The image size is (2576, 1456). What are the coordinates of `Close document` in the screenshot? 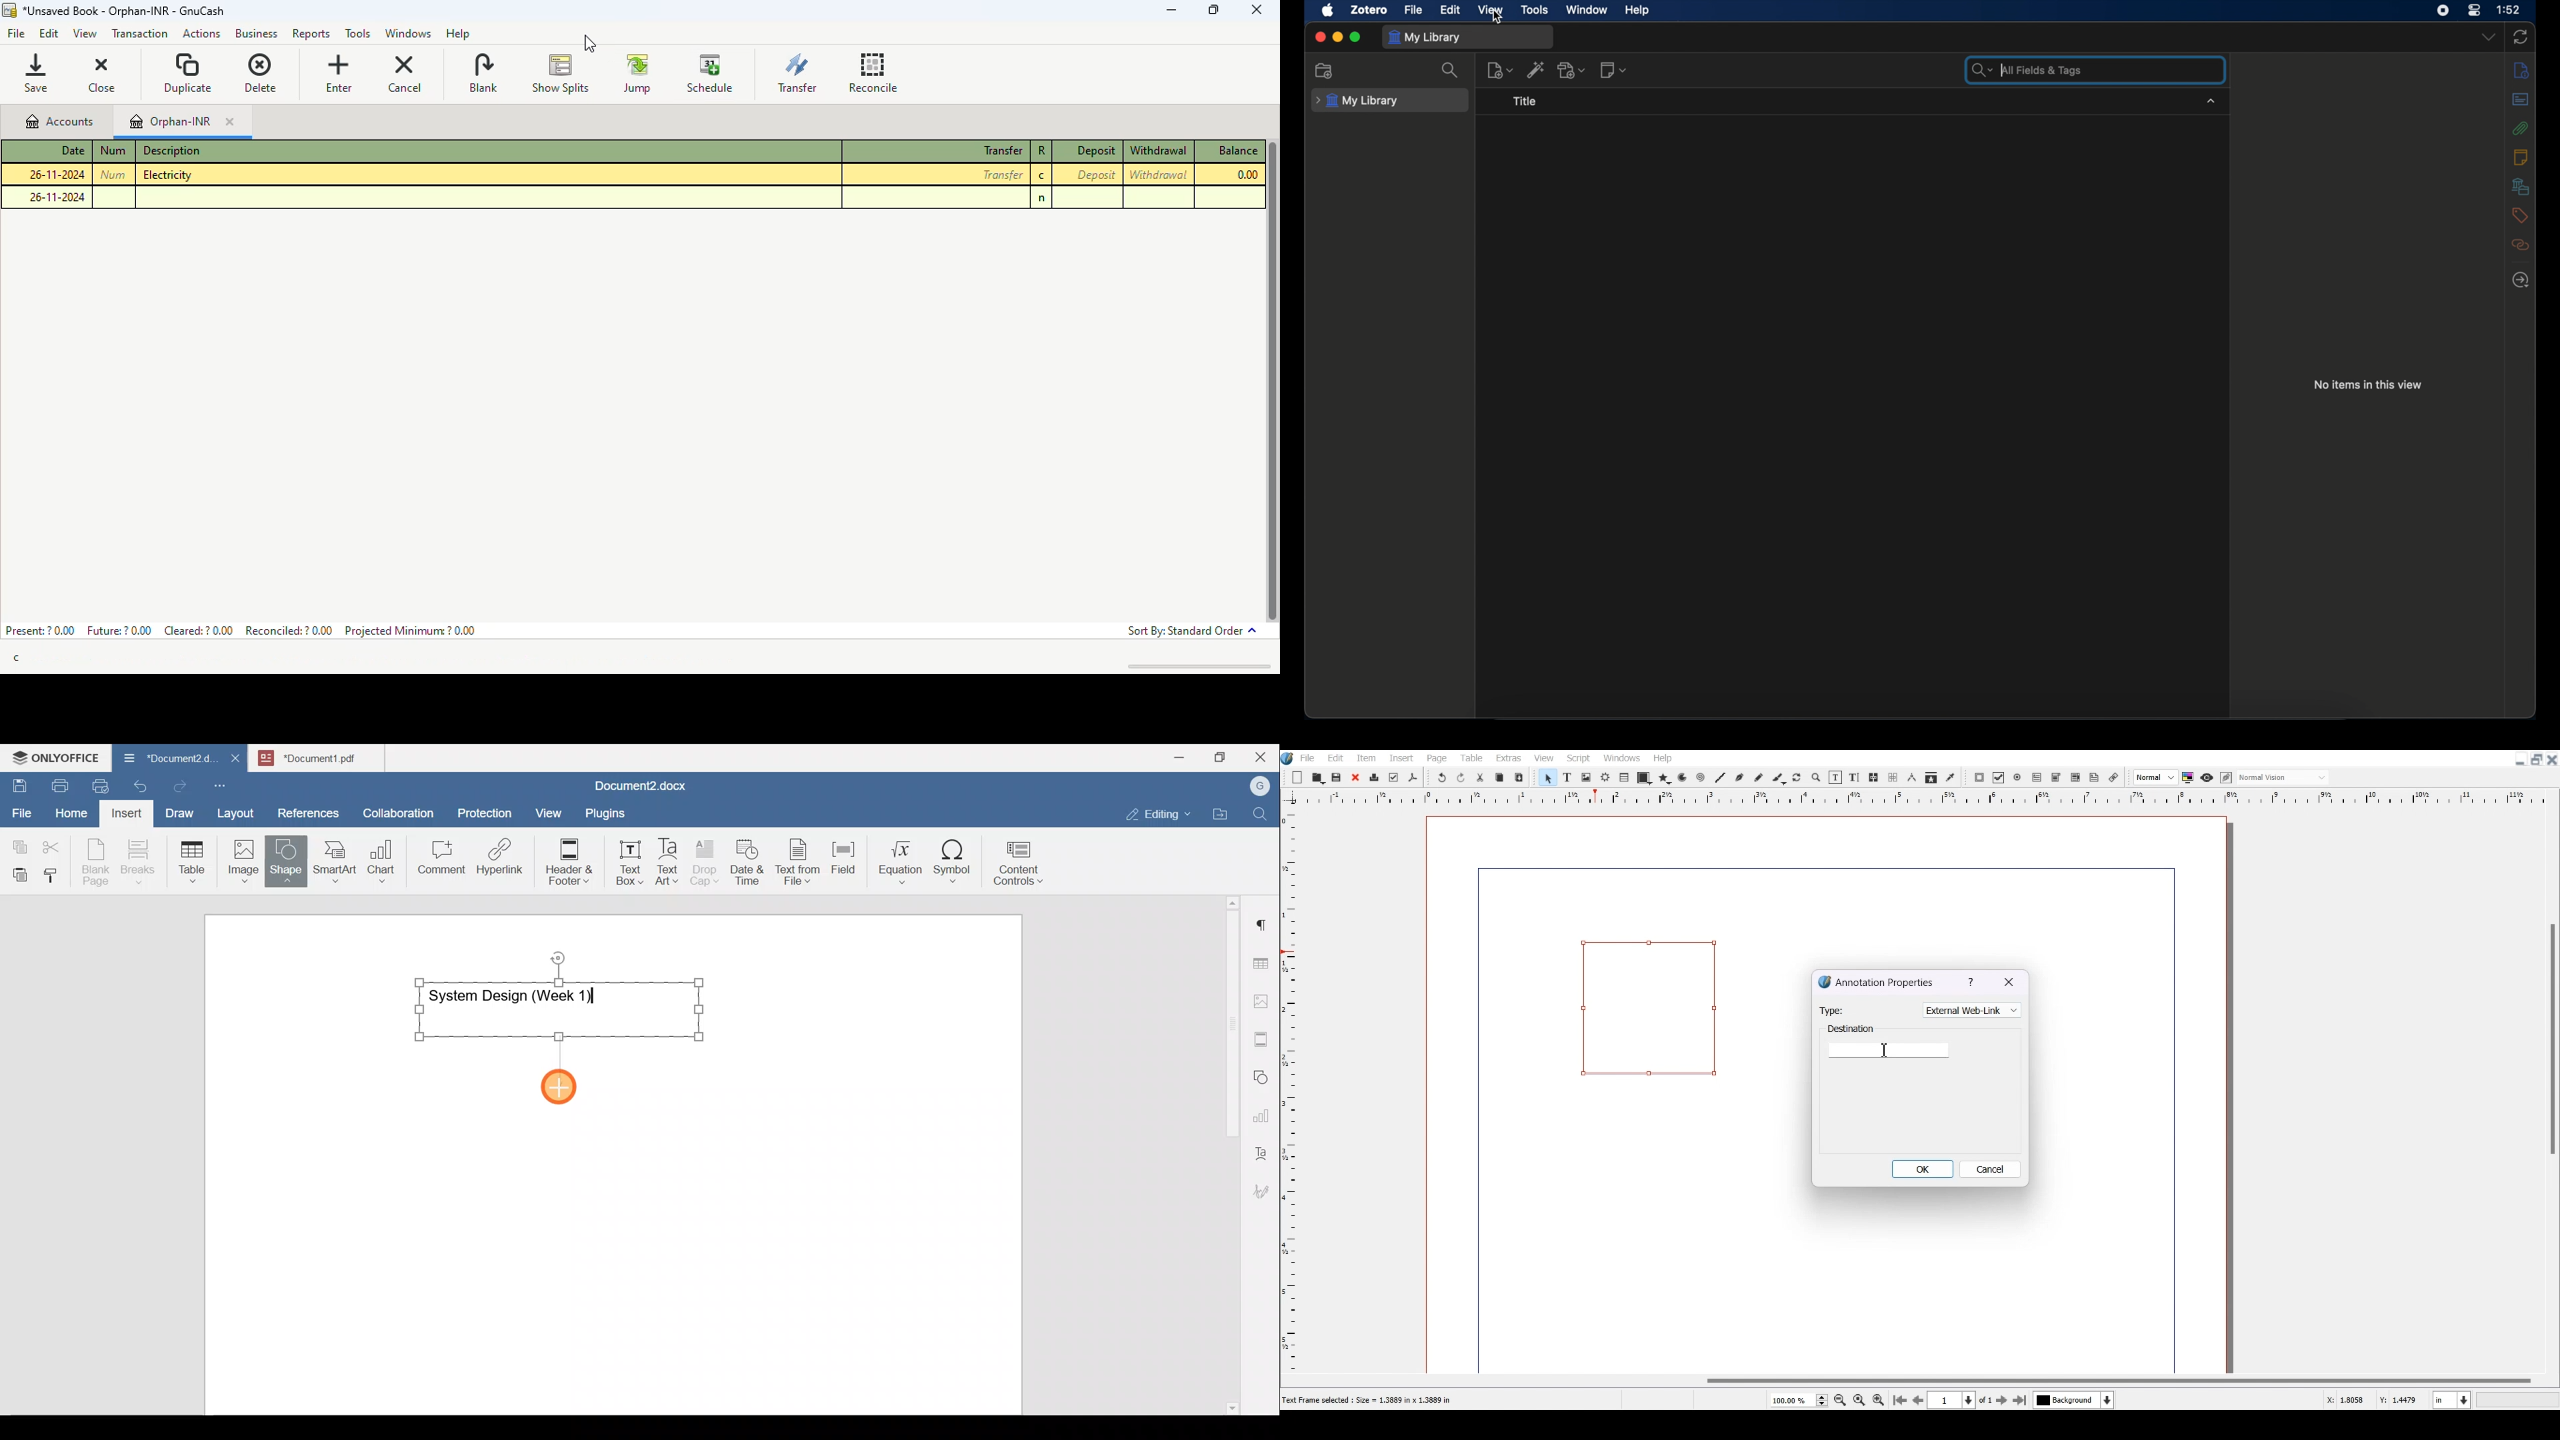 It's located at (236, 759).